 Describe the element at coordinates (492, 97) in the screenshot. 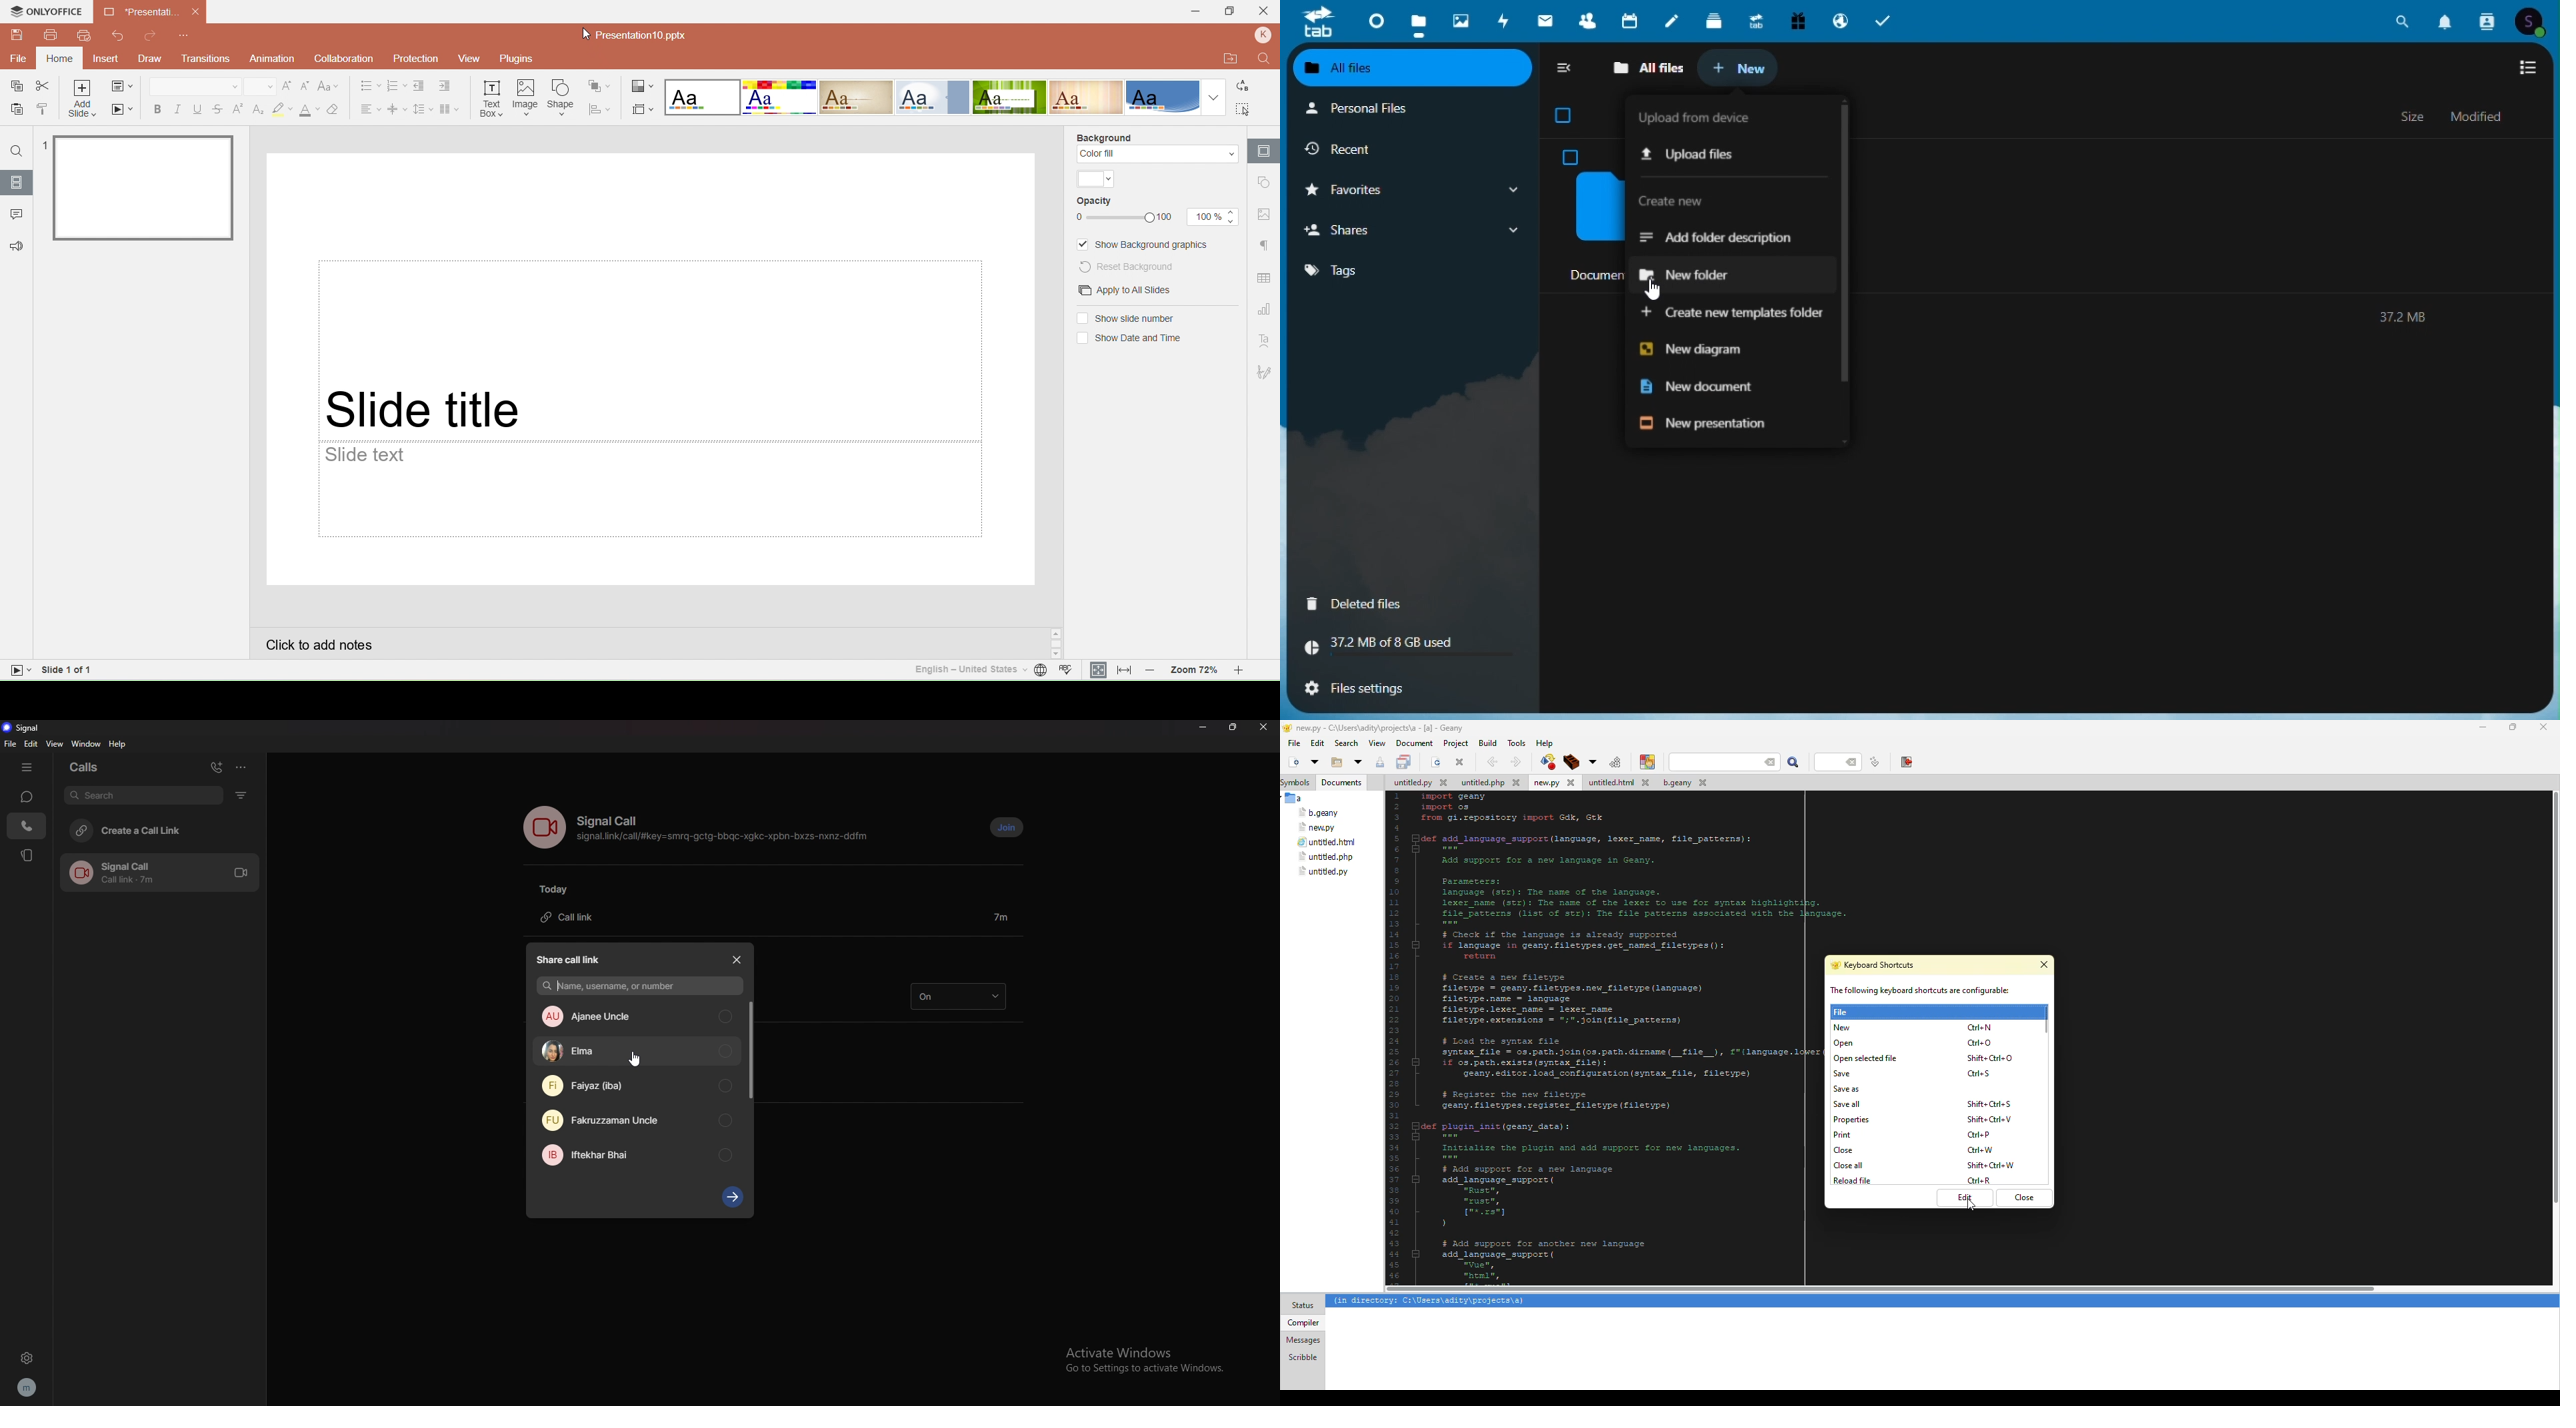

I see `Insert text box` at that location.